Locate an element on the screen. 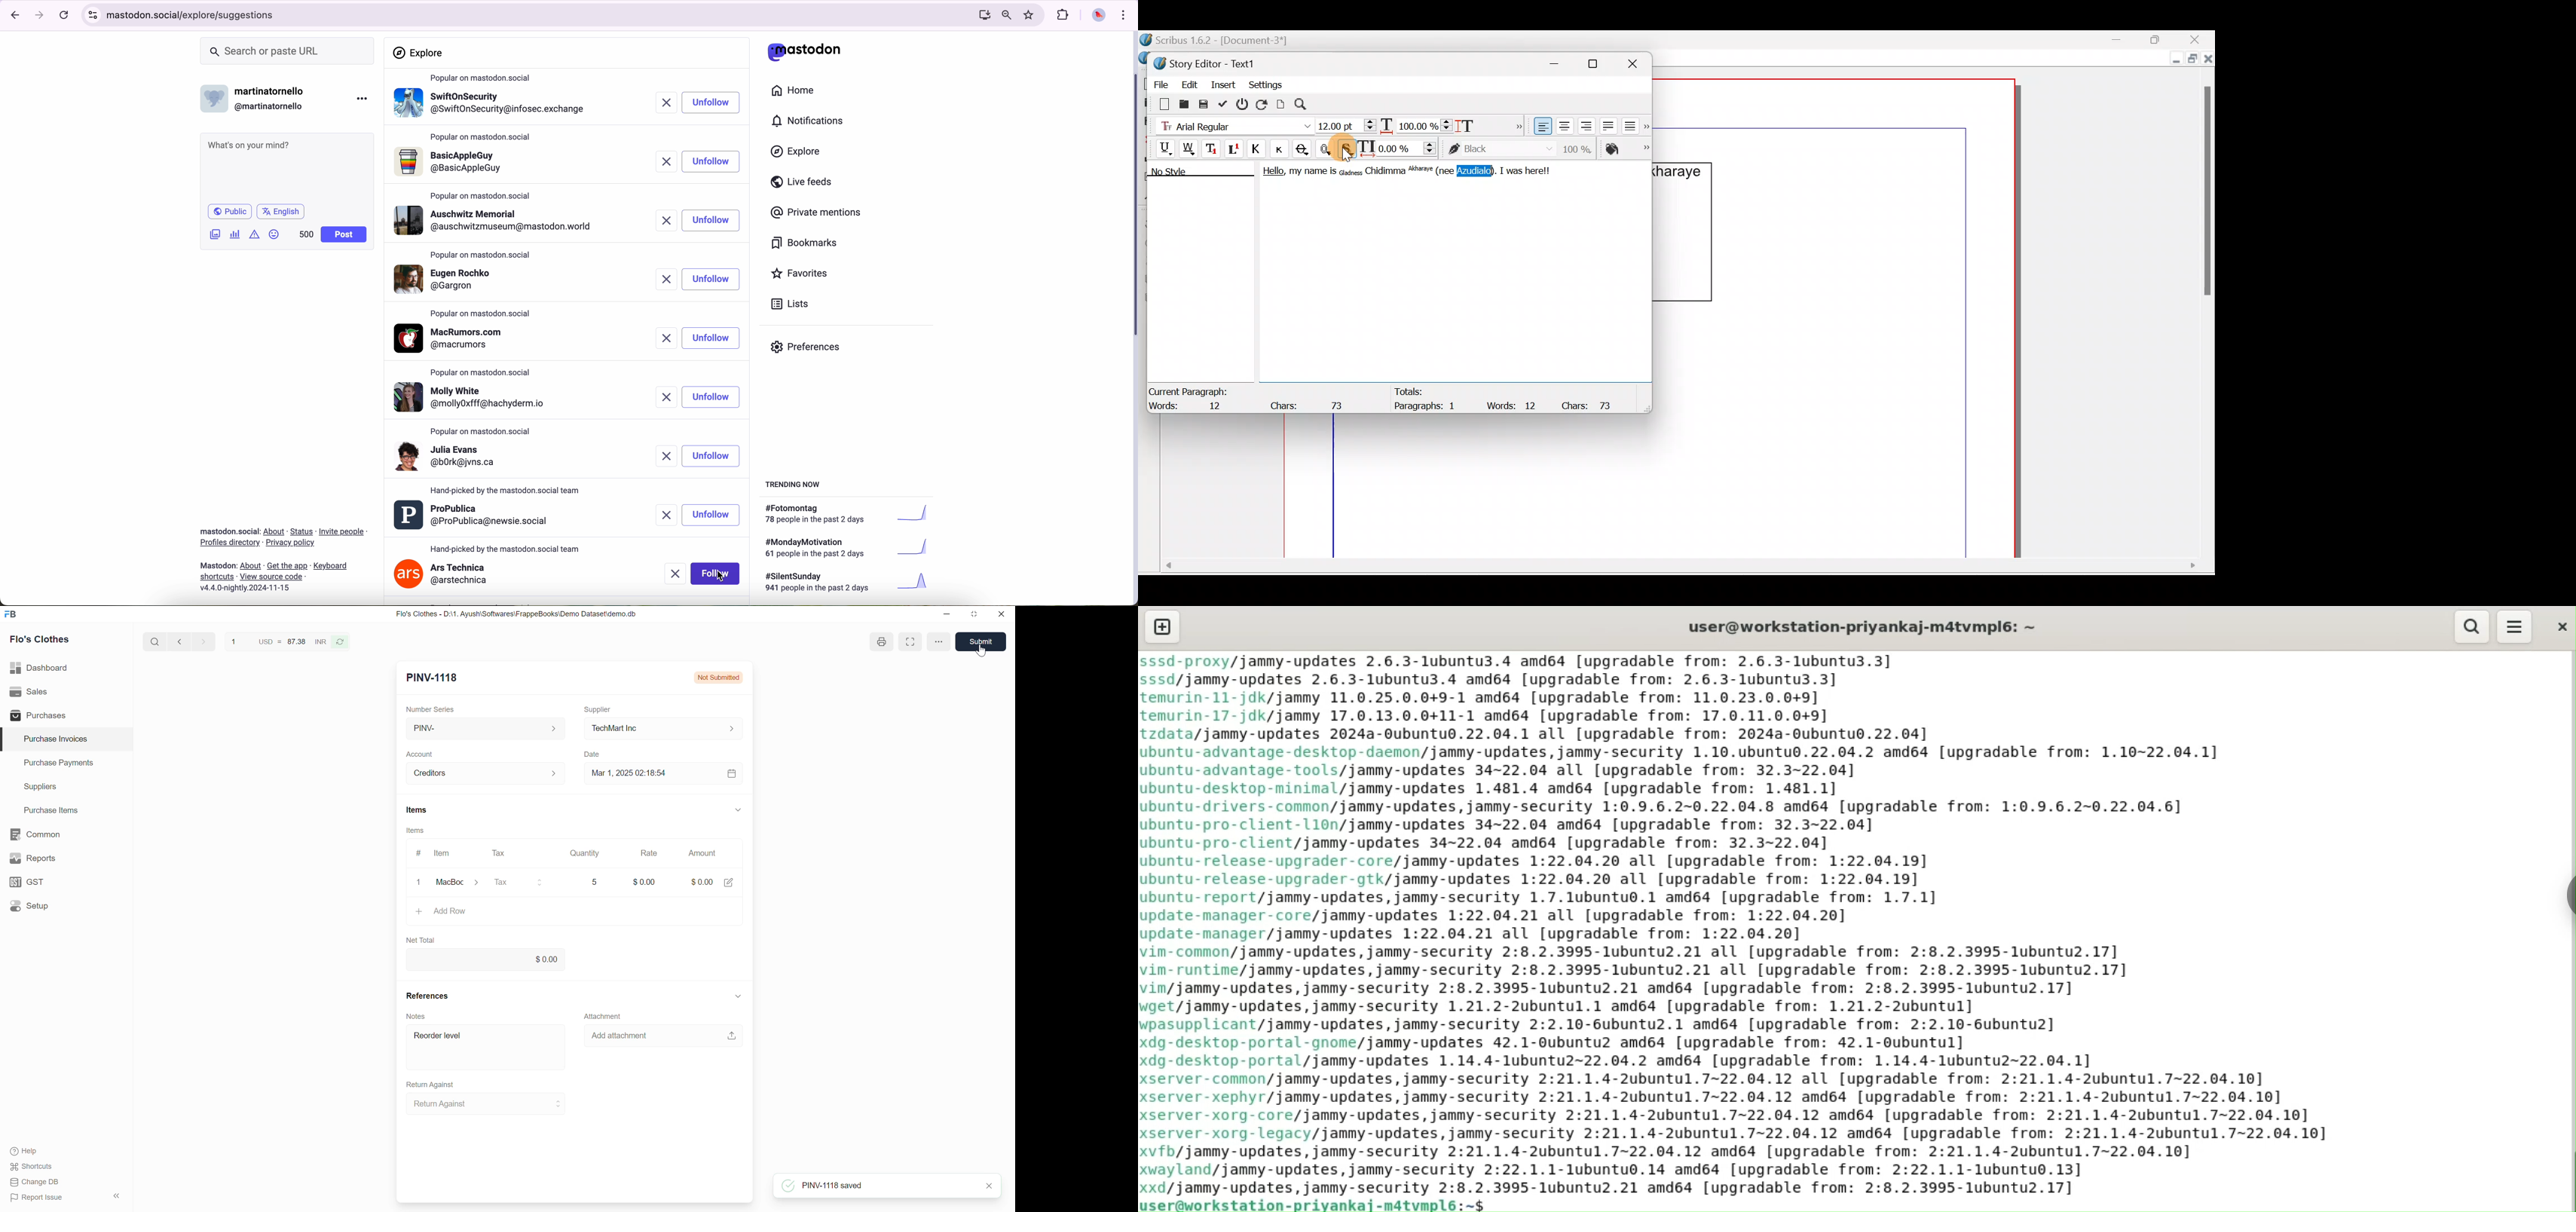 This screenshot has width=2576, height=1232. Underline words only is located at coordinates (1190, 148).